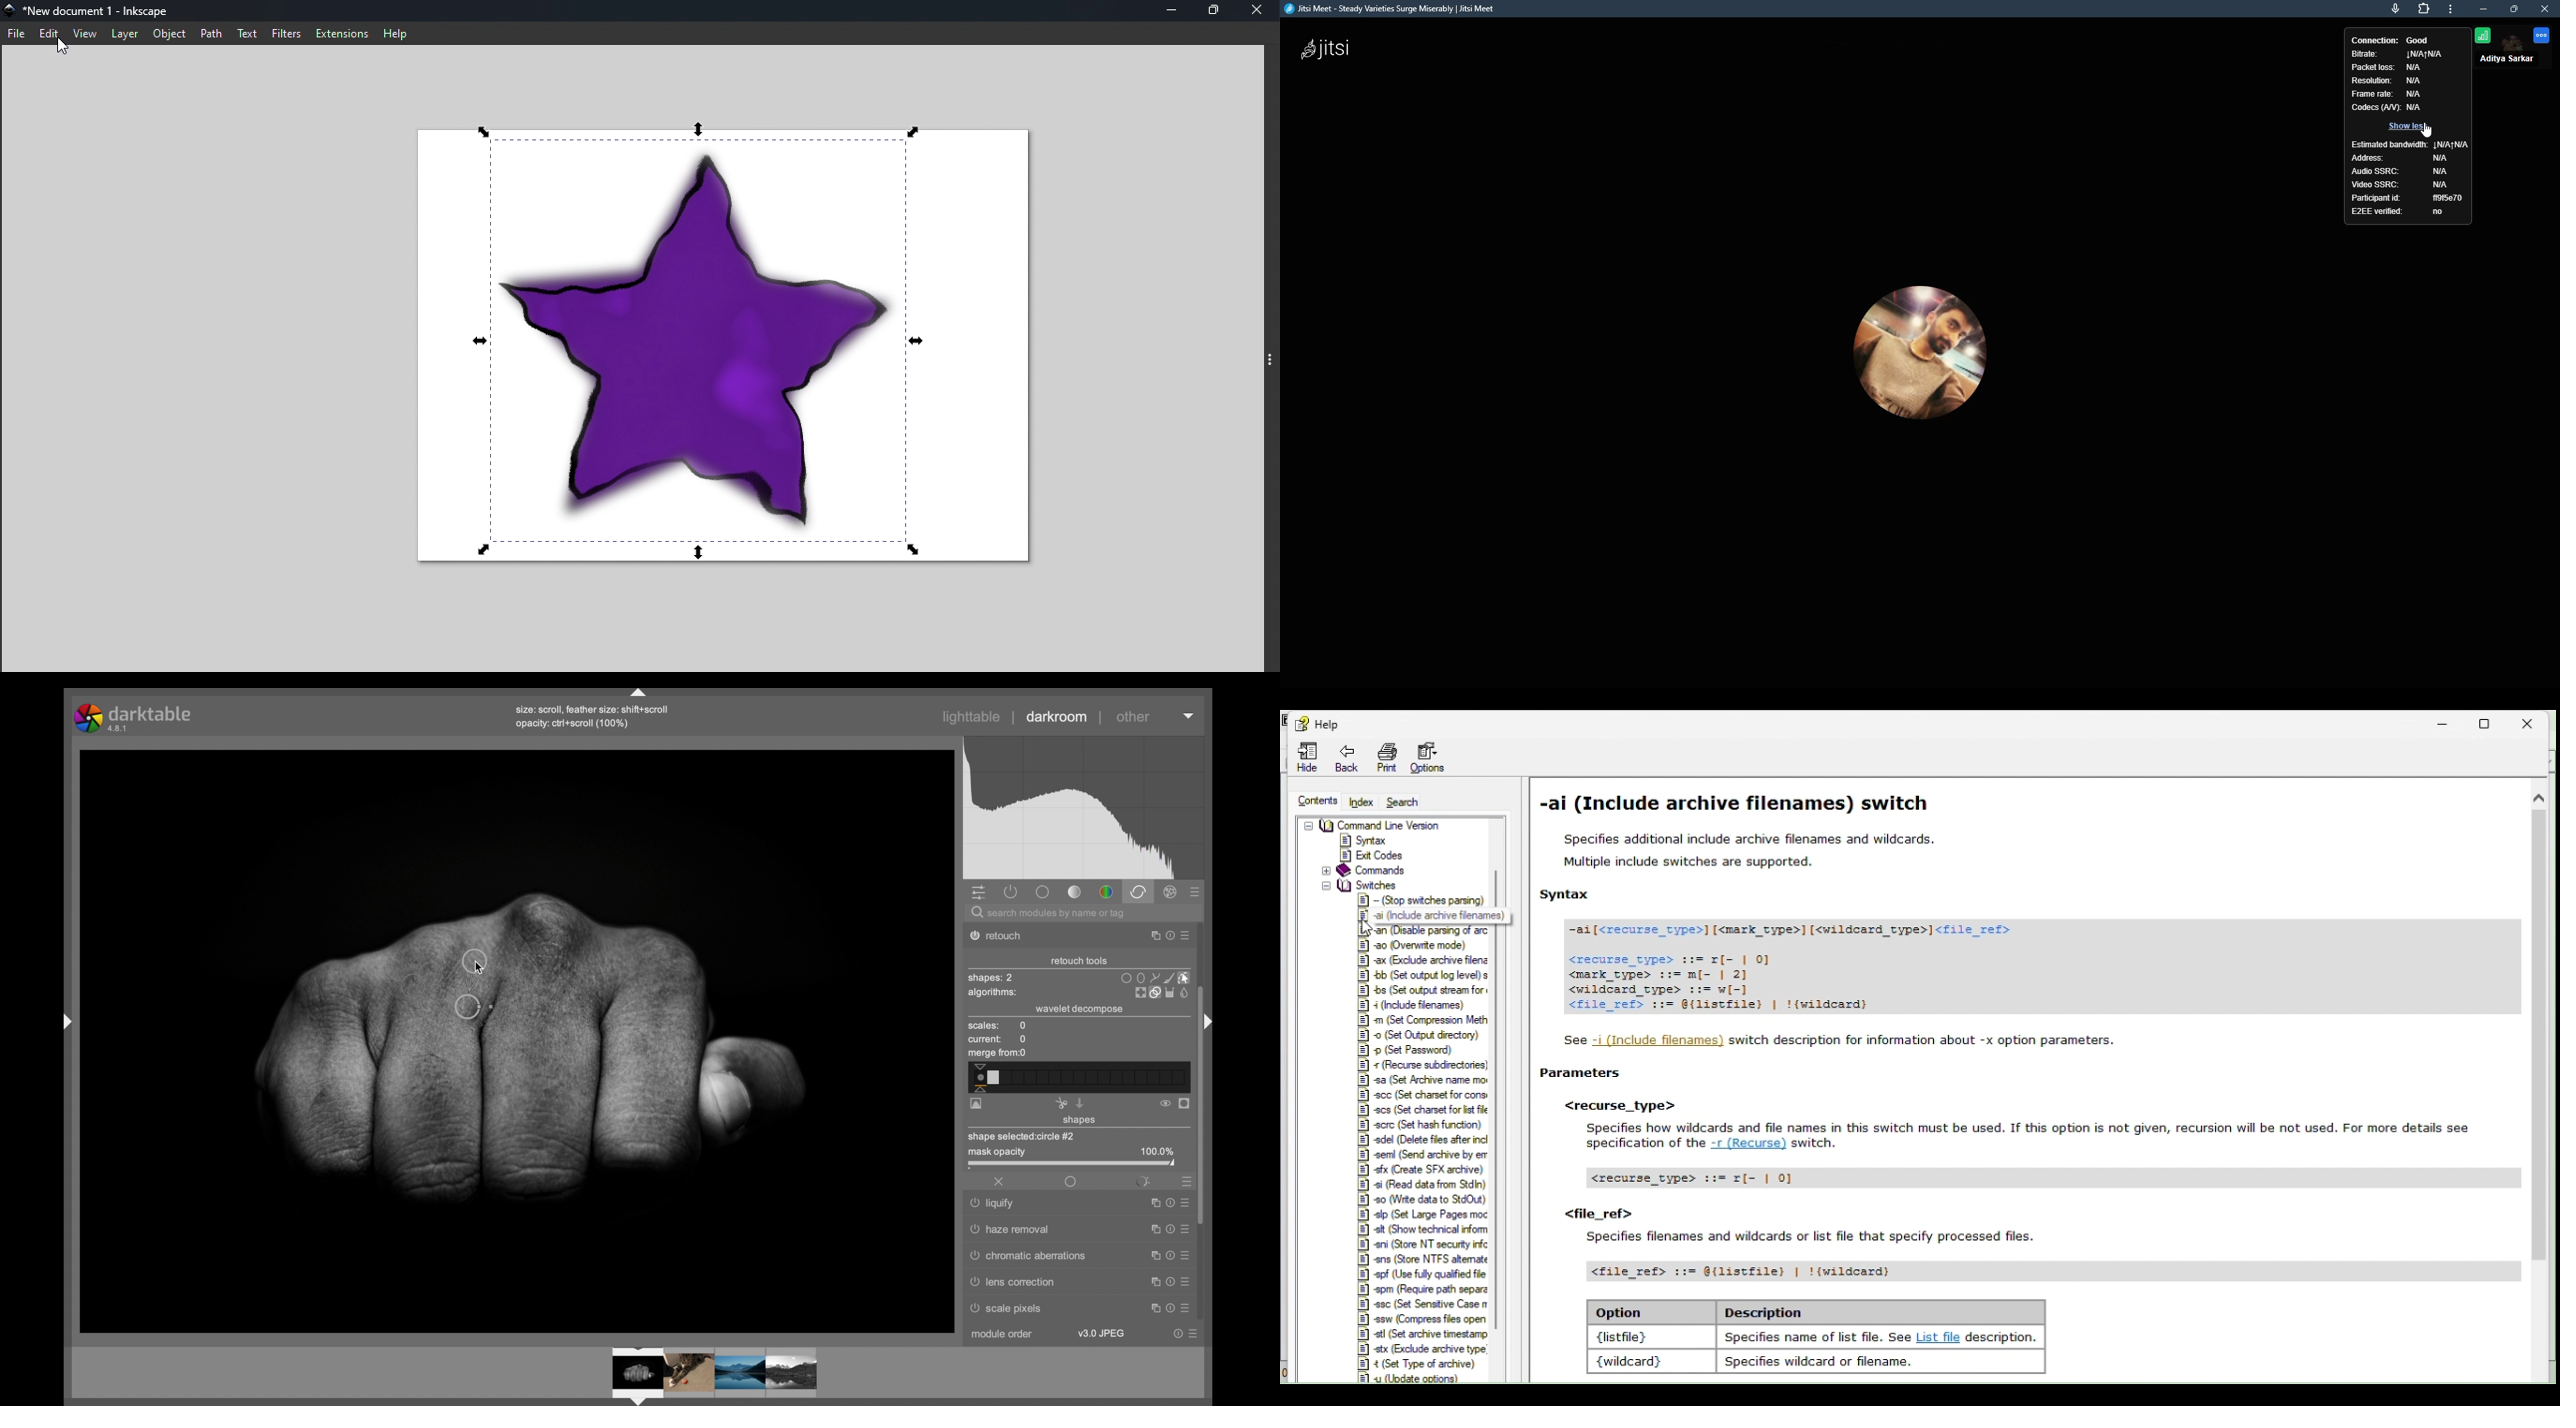 The width and height of the screenshot is (2576, 1428). Describe the element at coordinates (1184, 1281) in the screenshot. I see `more options` at that location.